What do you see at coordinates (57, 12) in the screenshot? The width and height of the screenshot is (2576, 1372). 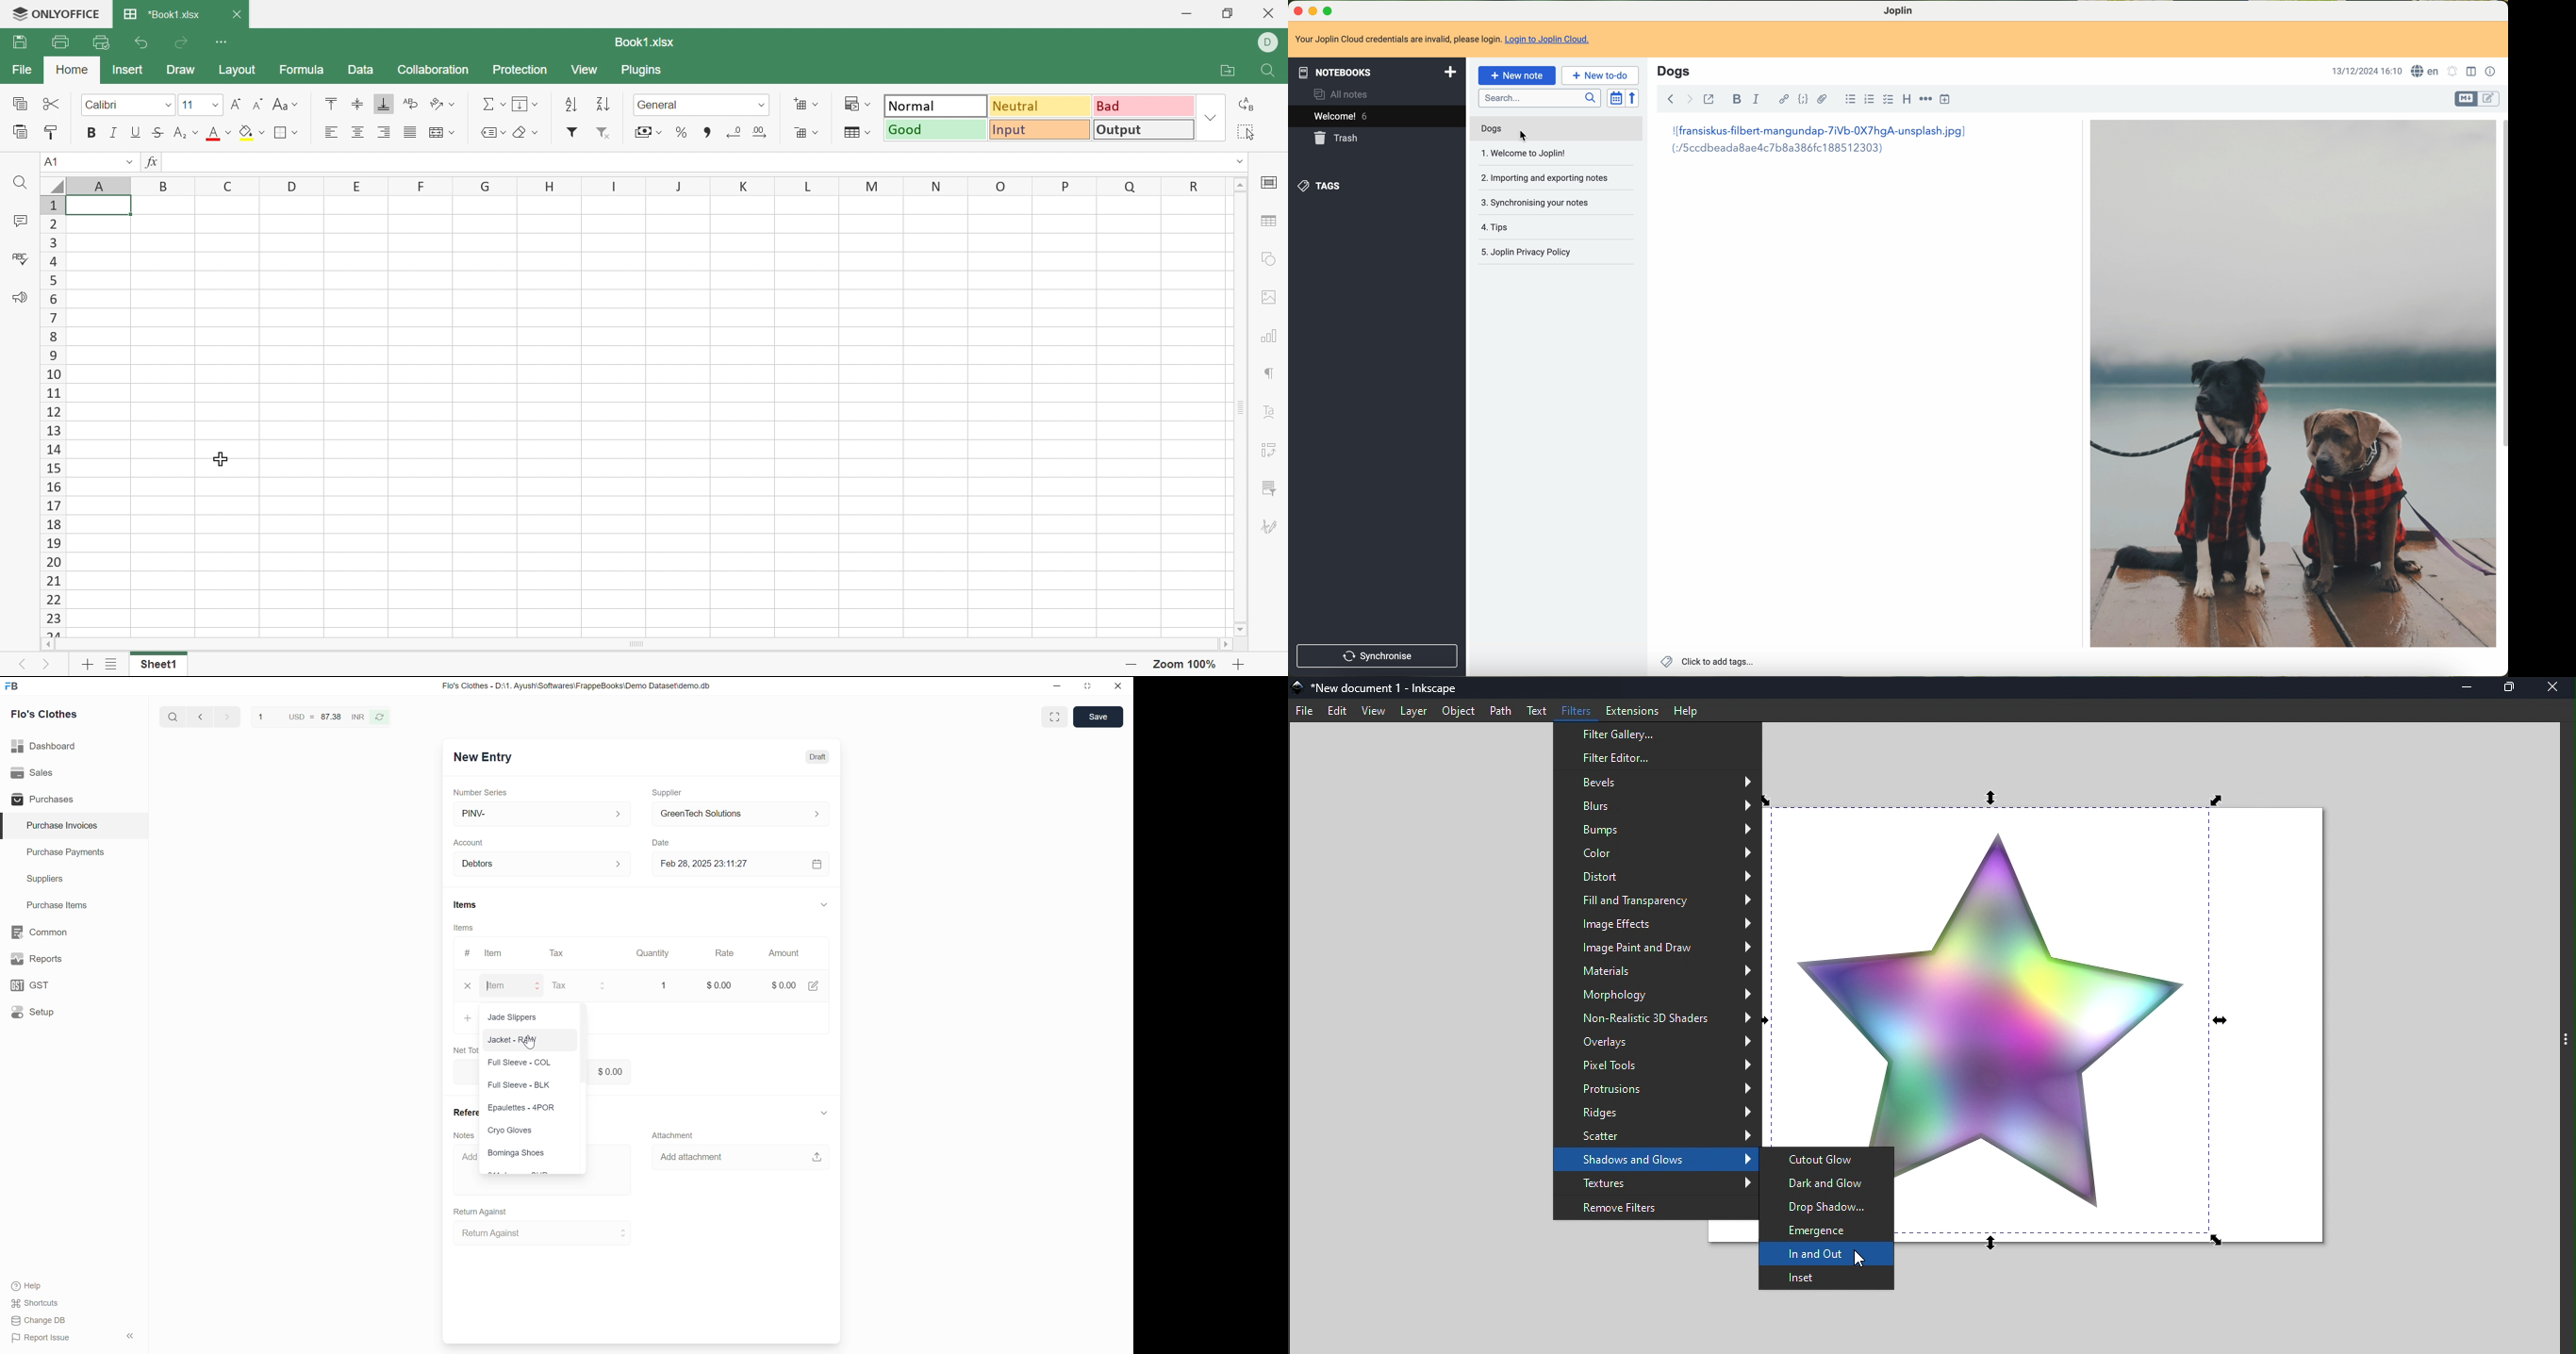 I see `ONLYOFFICE` at bounding box center [57, 12].